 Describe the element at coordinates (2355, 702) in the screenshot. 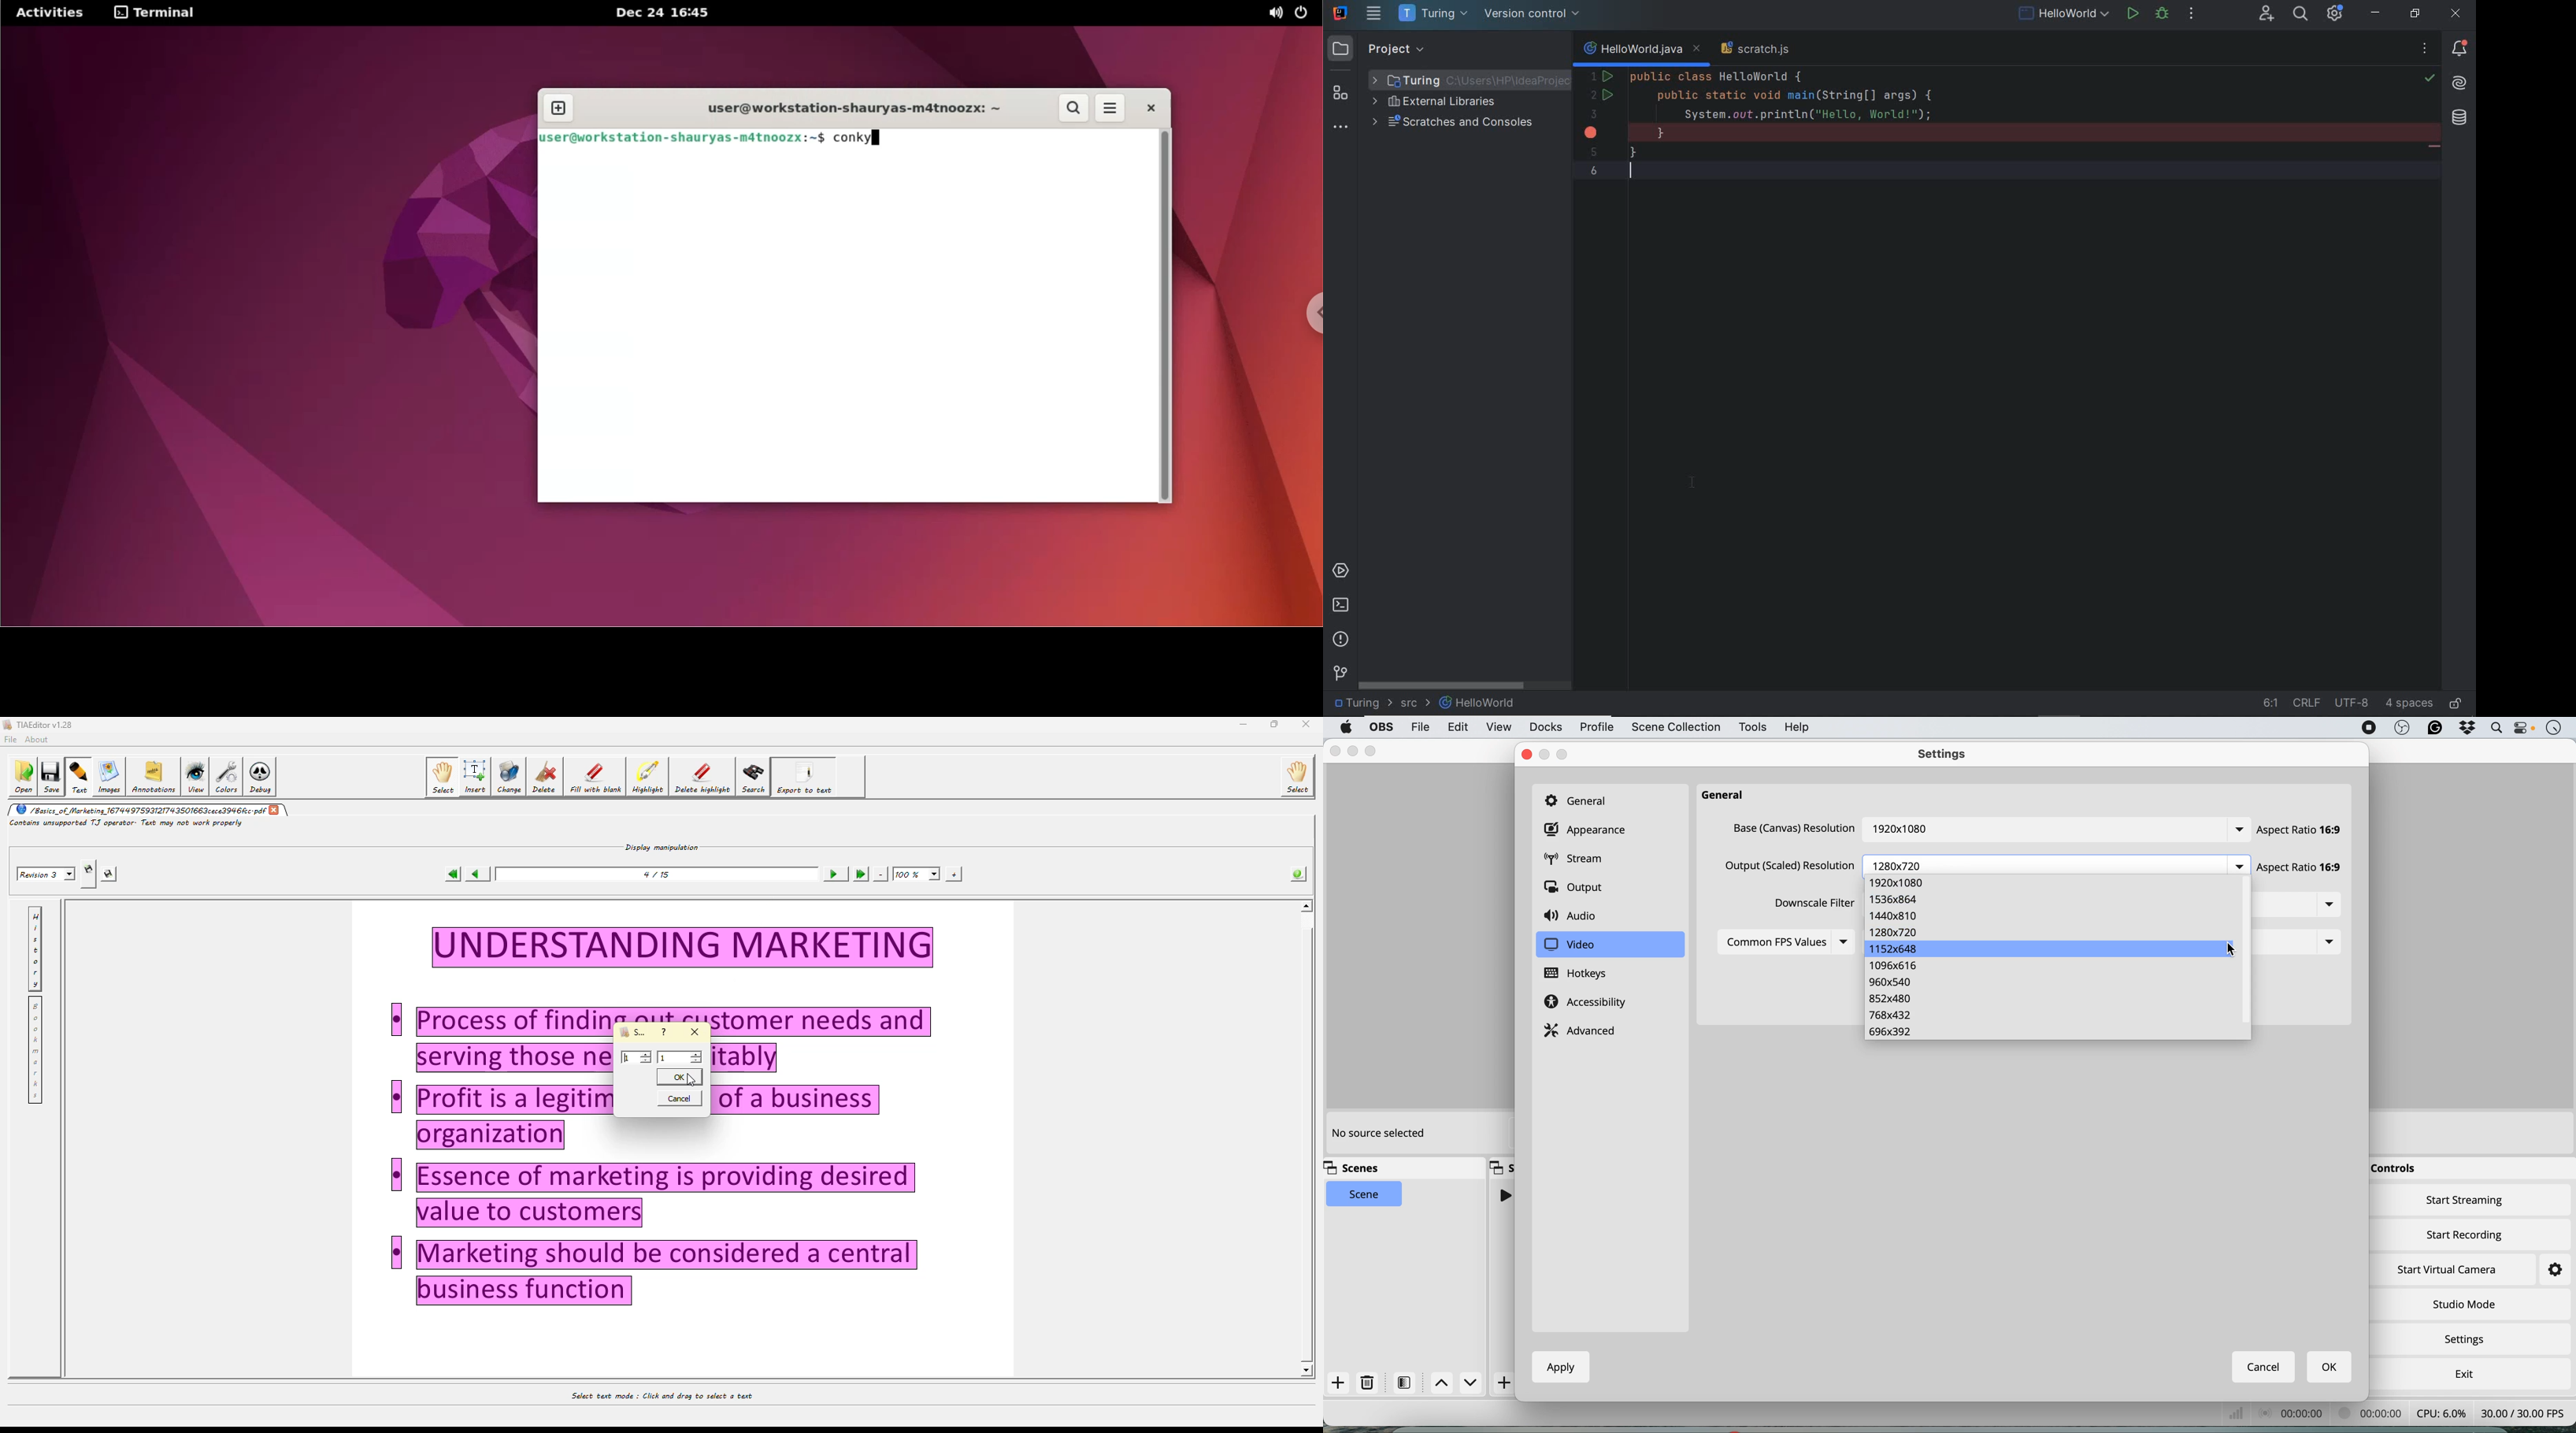

I see `file encoding` at that location.